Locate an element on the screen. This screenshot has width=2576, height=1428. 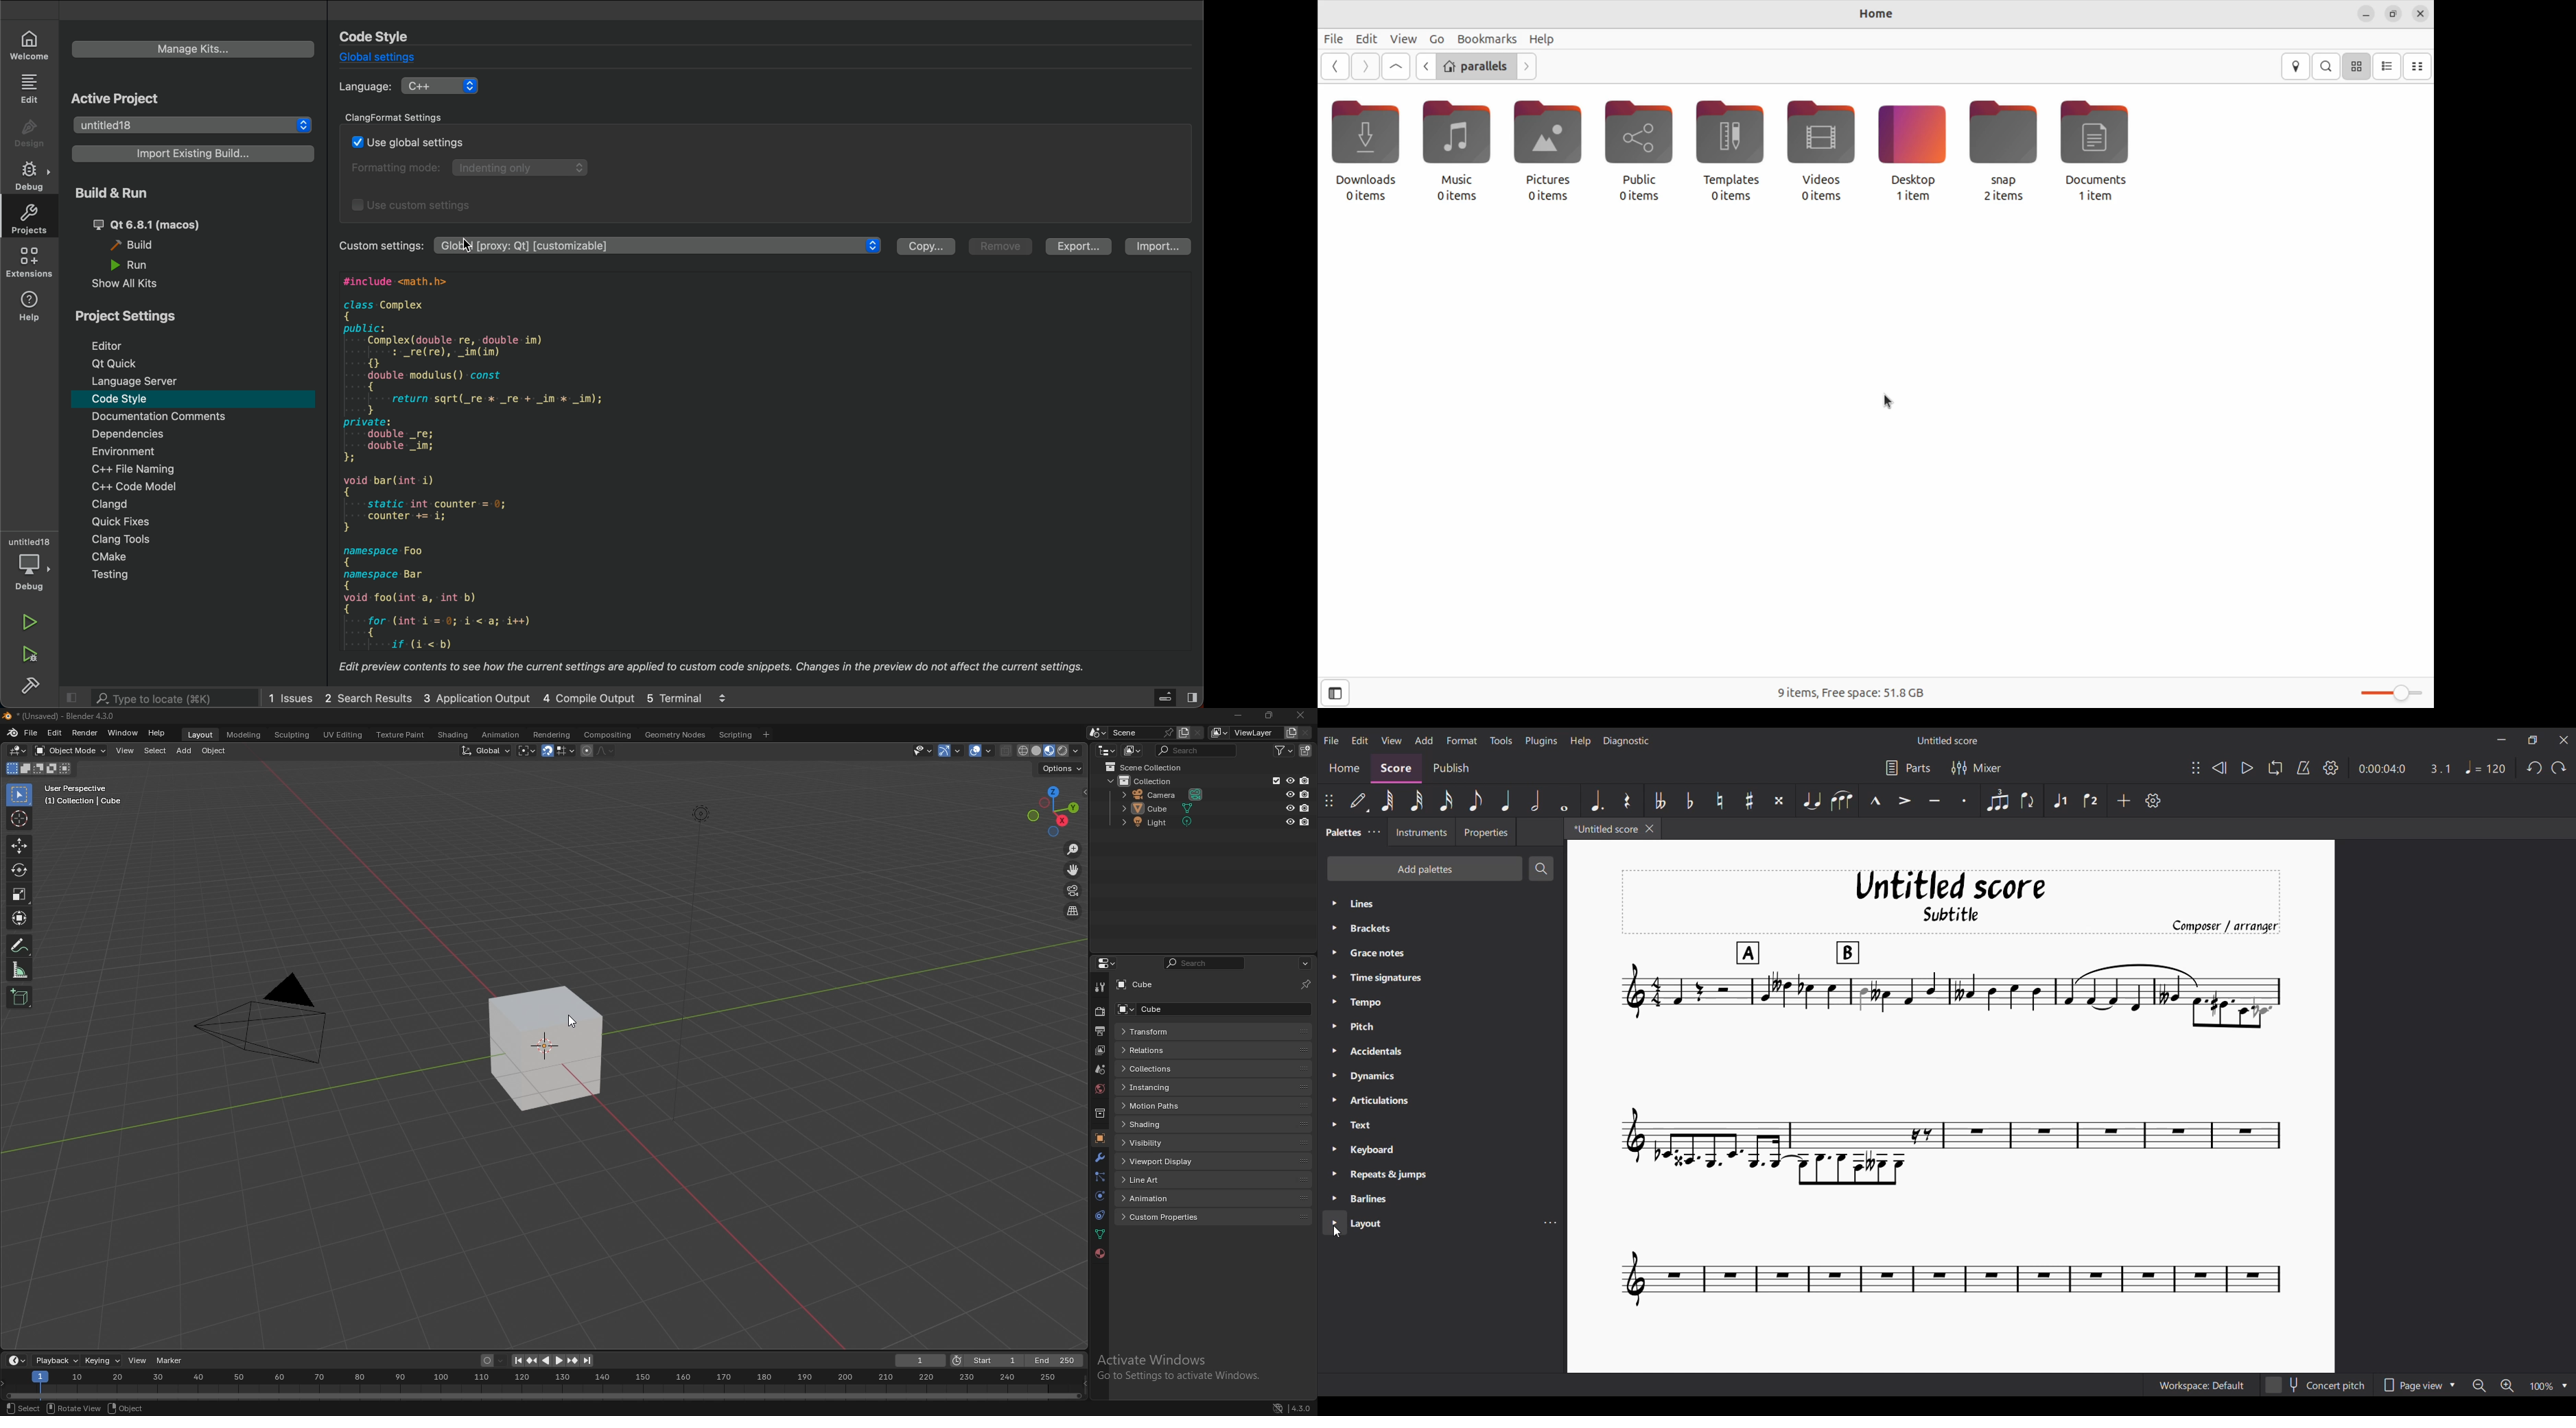
logs is located at coordinates (729, 697).